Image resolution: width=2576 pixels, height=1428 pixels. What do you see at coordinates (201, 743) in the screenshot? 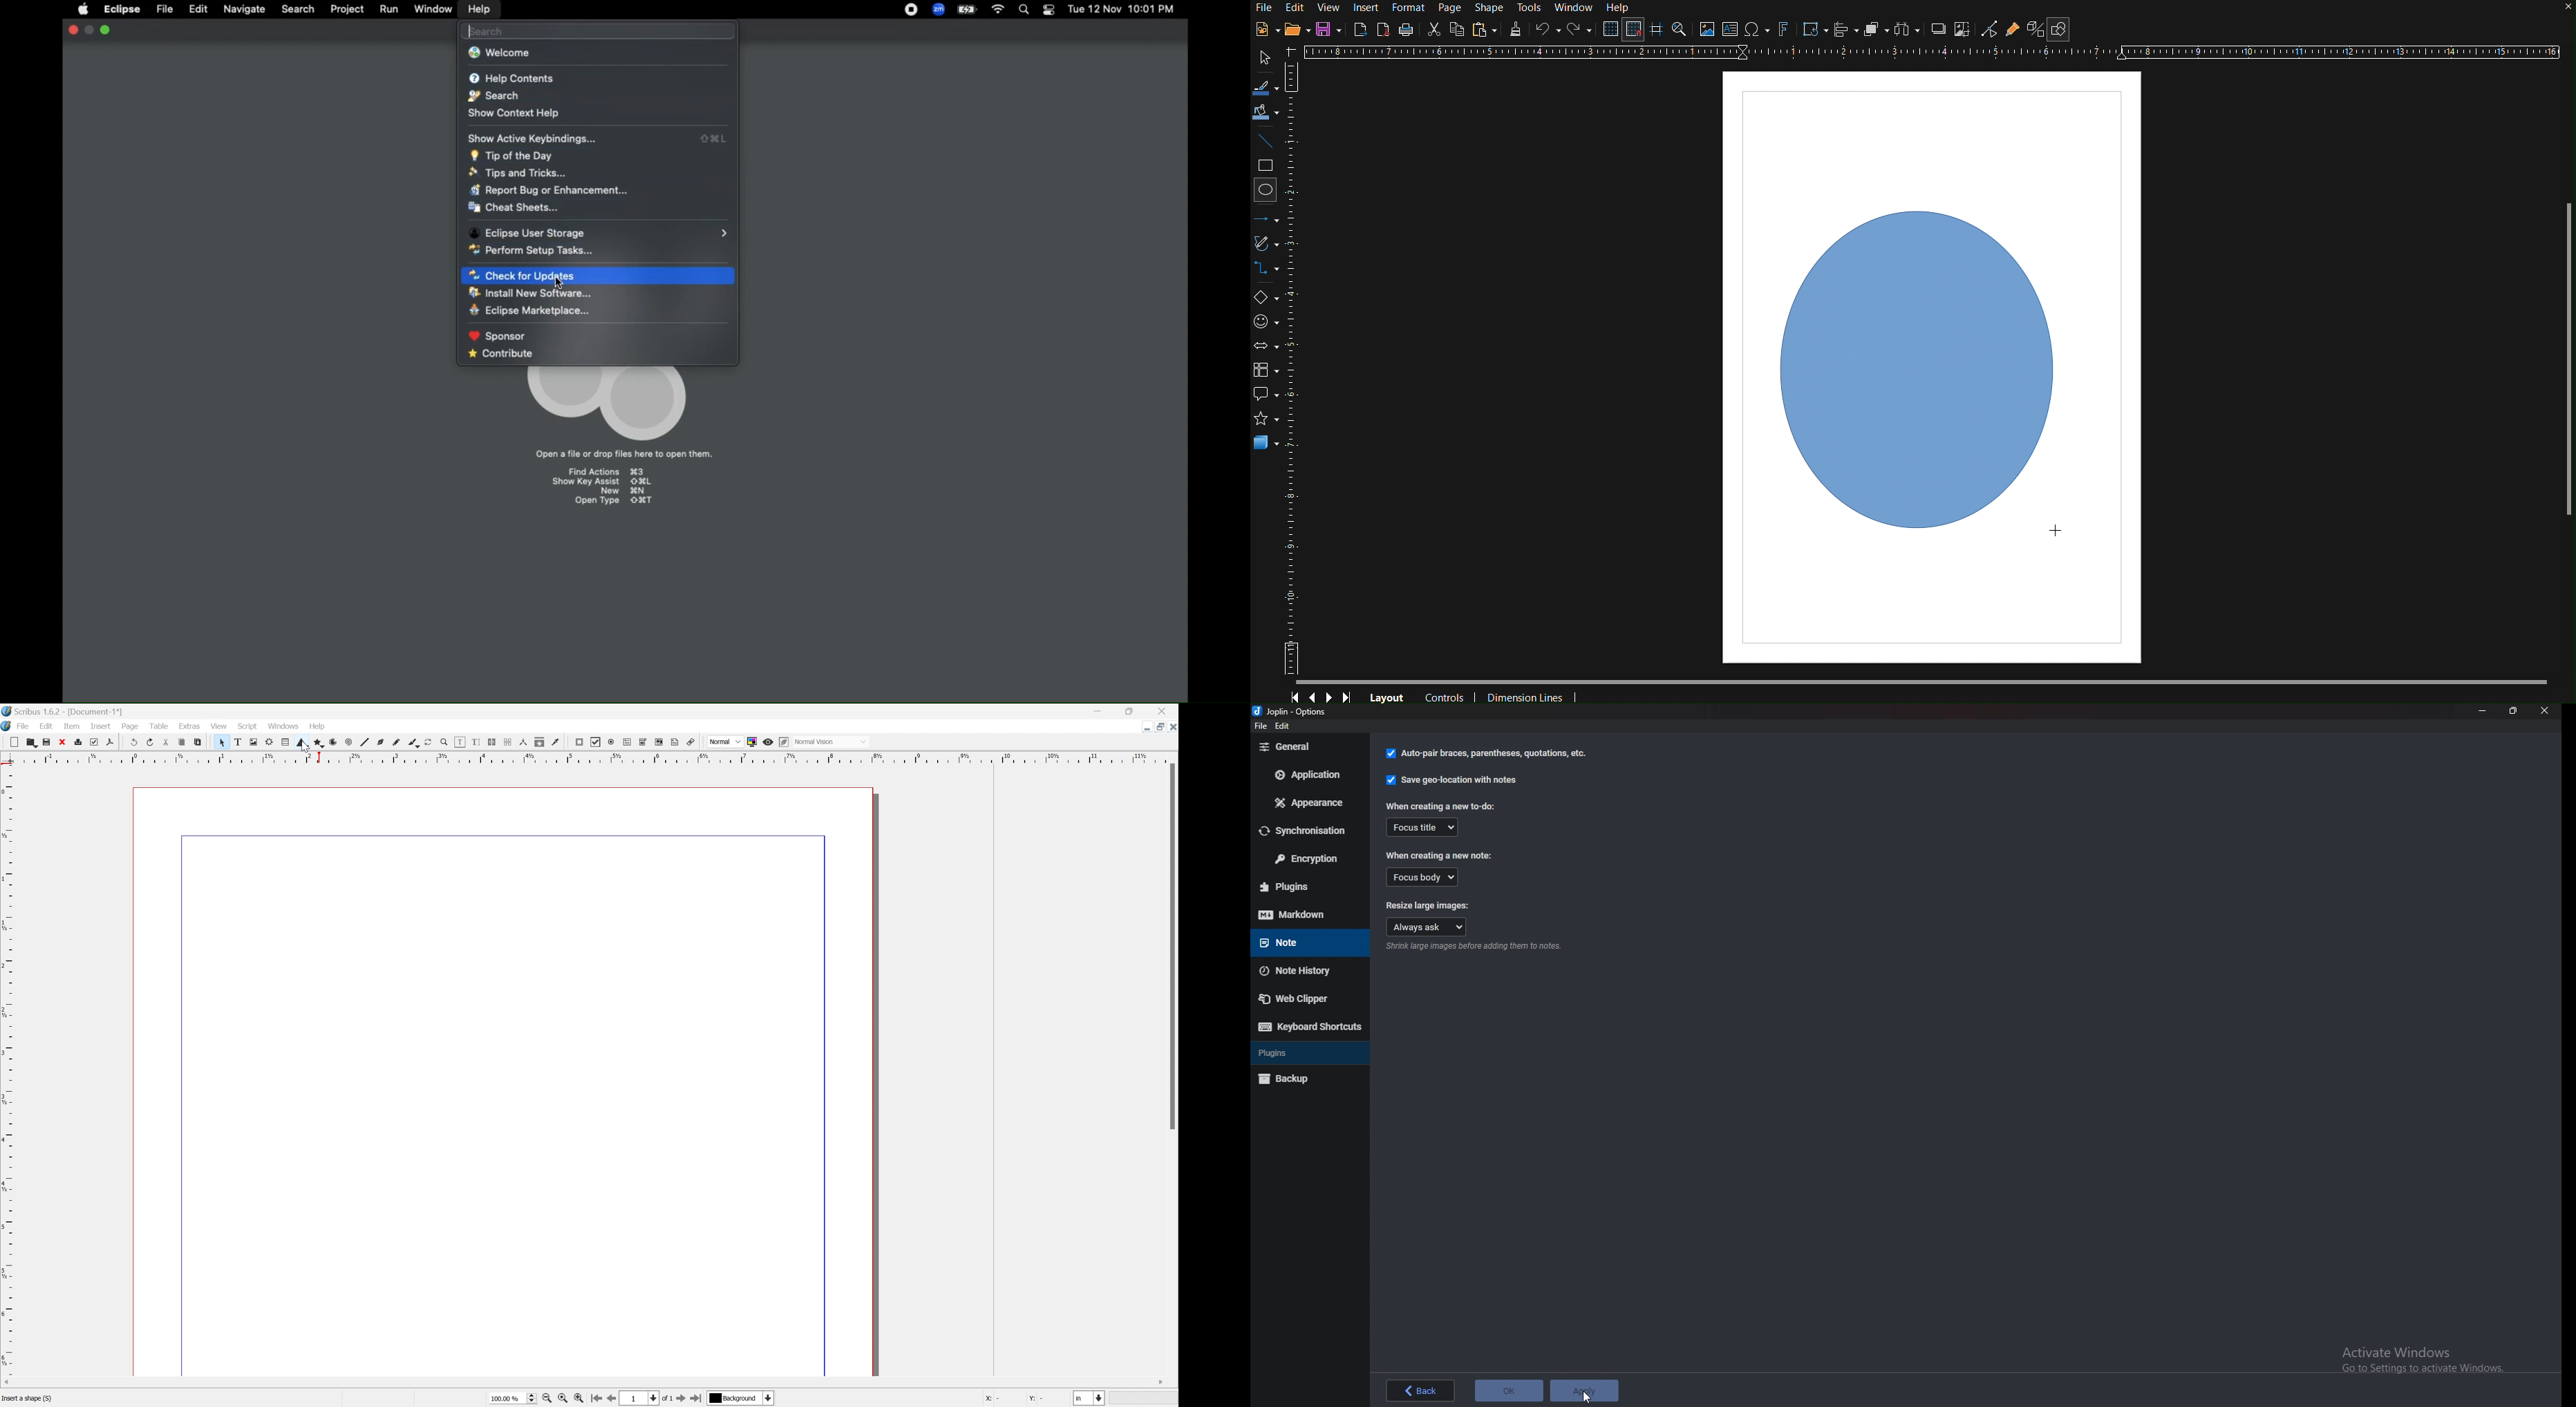
I see `Paste` at bounding box center [201, 743].